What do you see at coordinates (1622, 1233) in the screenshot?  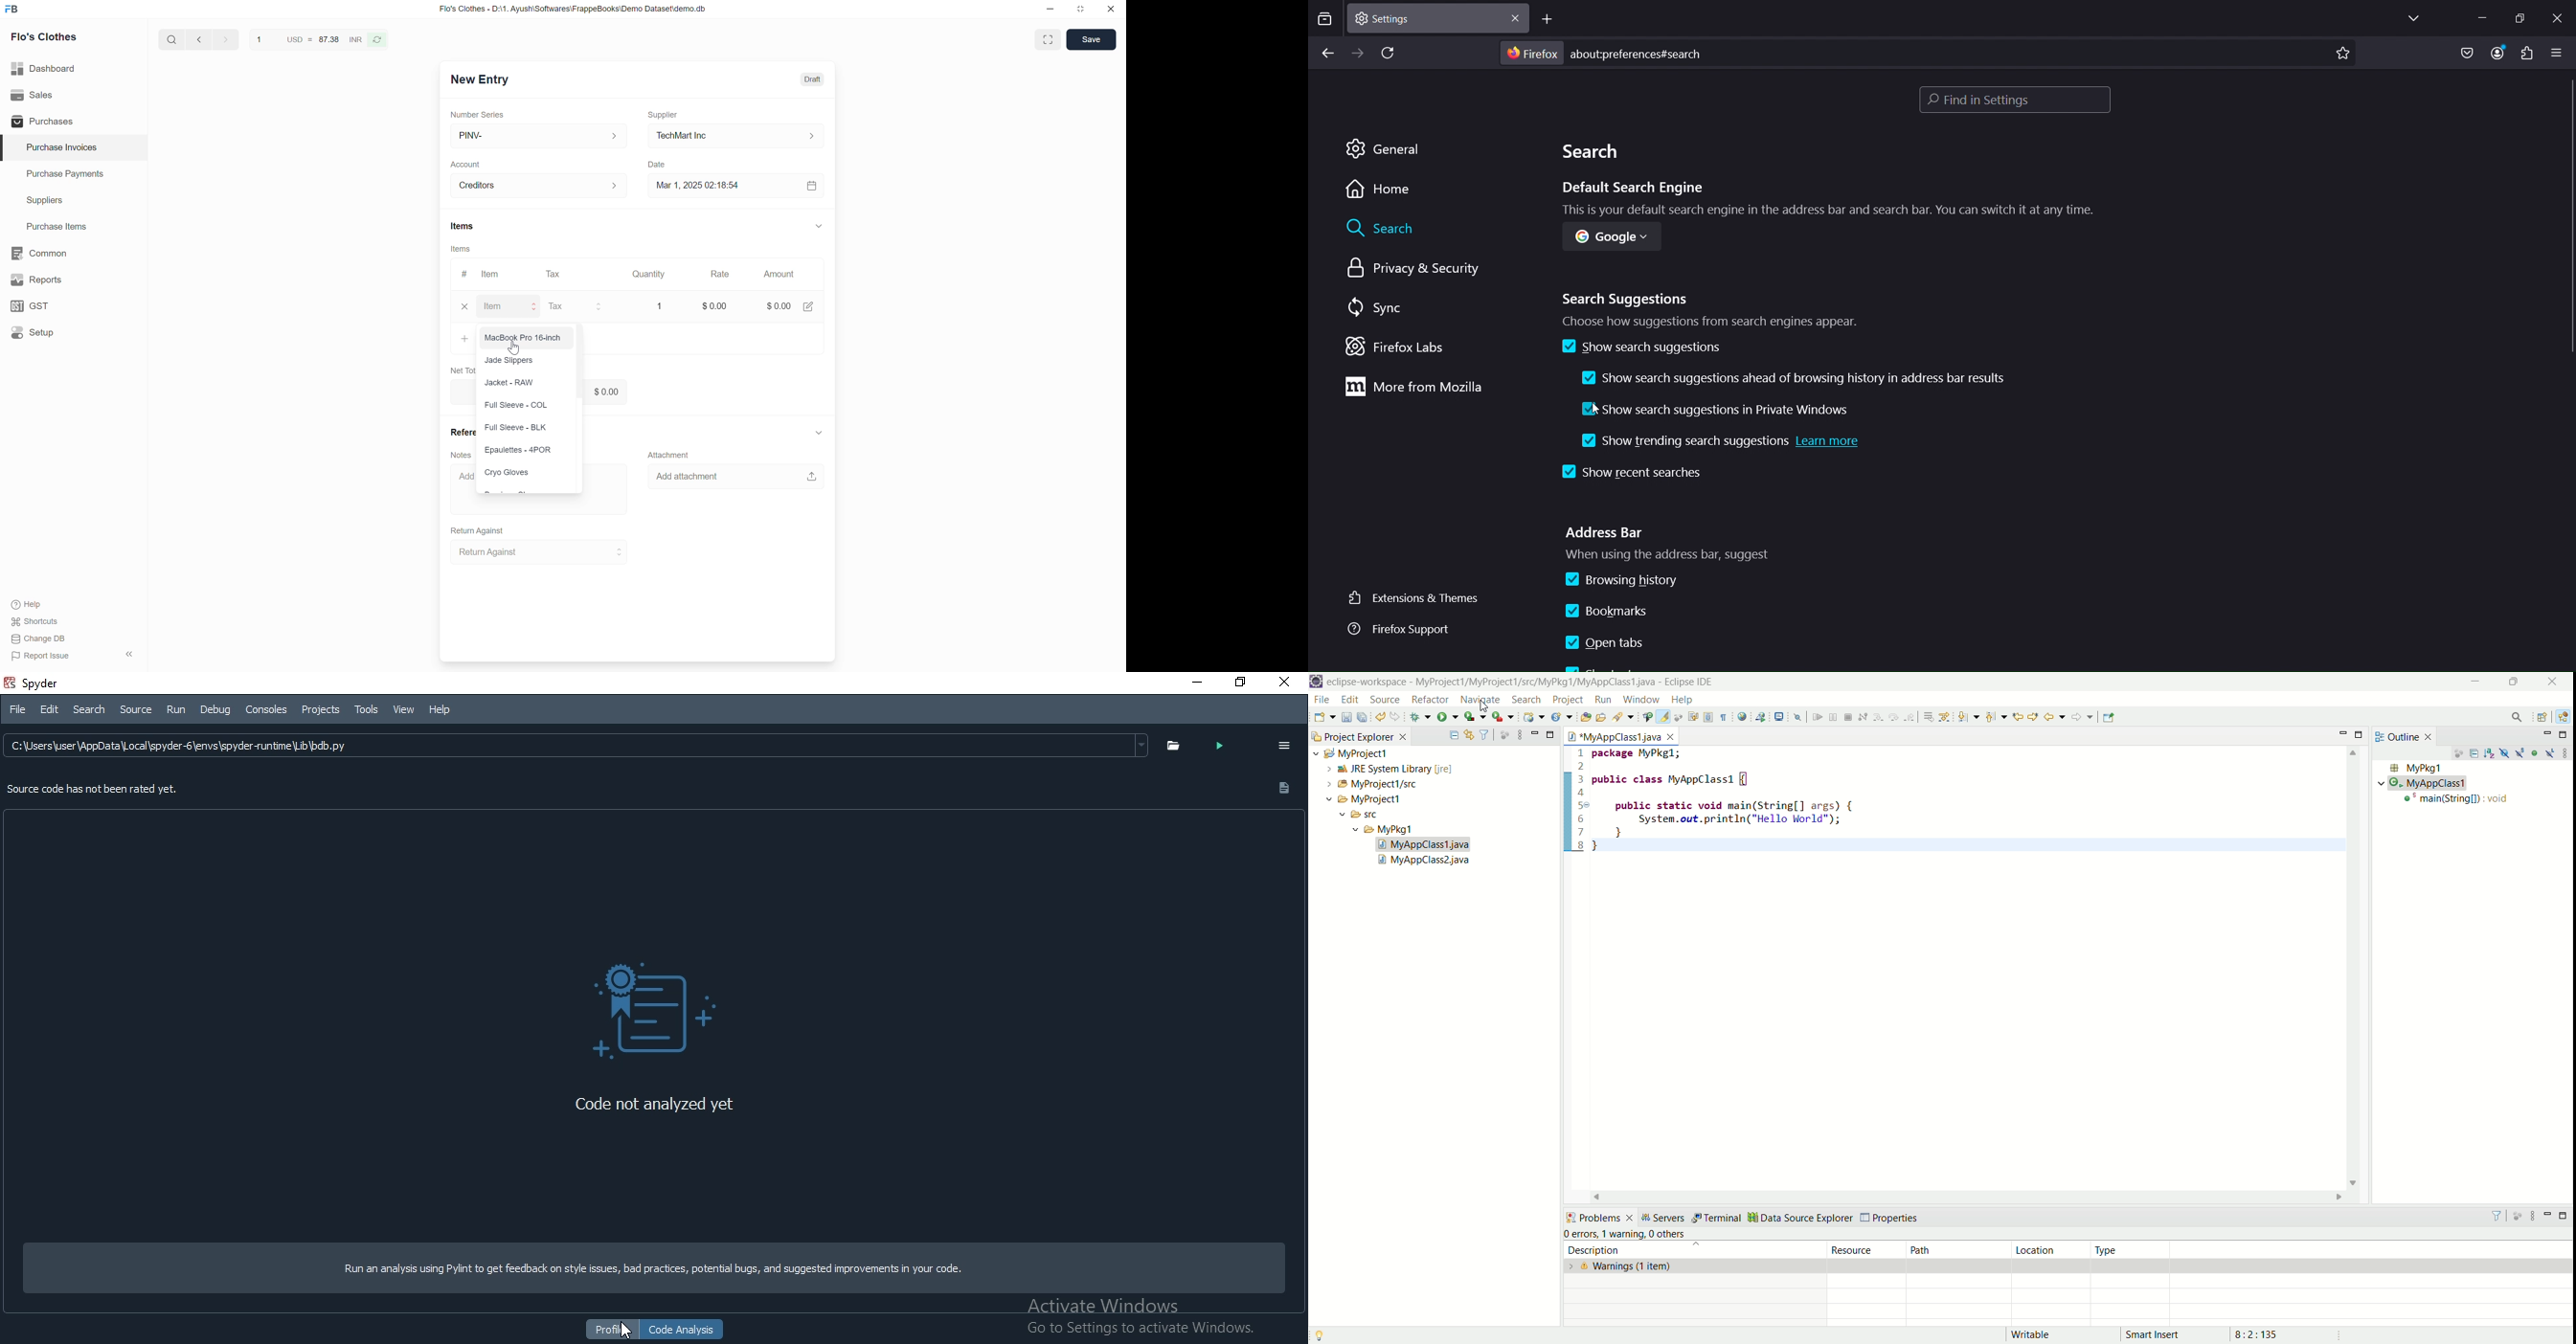 I see `warning` at bounding box center [1622, 1233].